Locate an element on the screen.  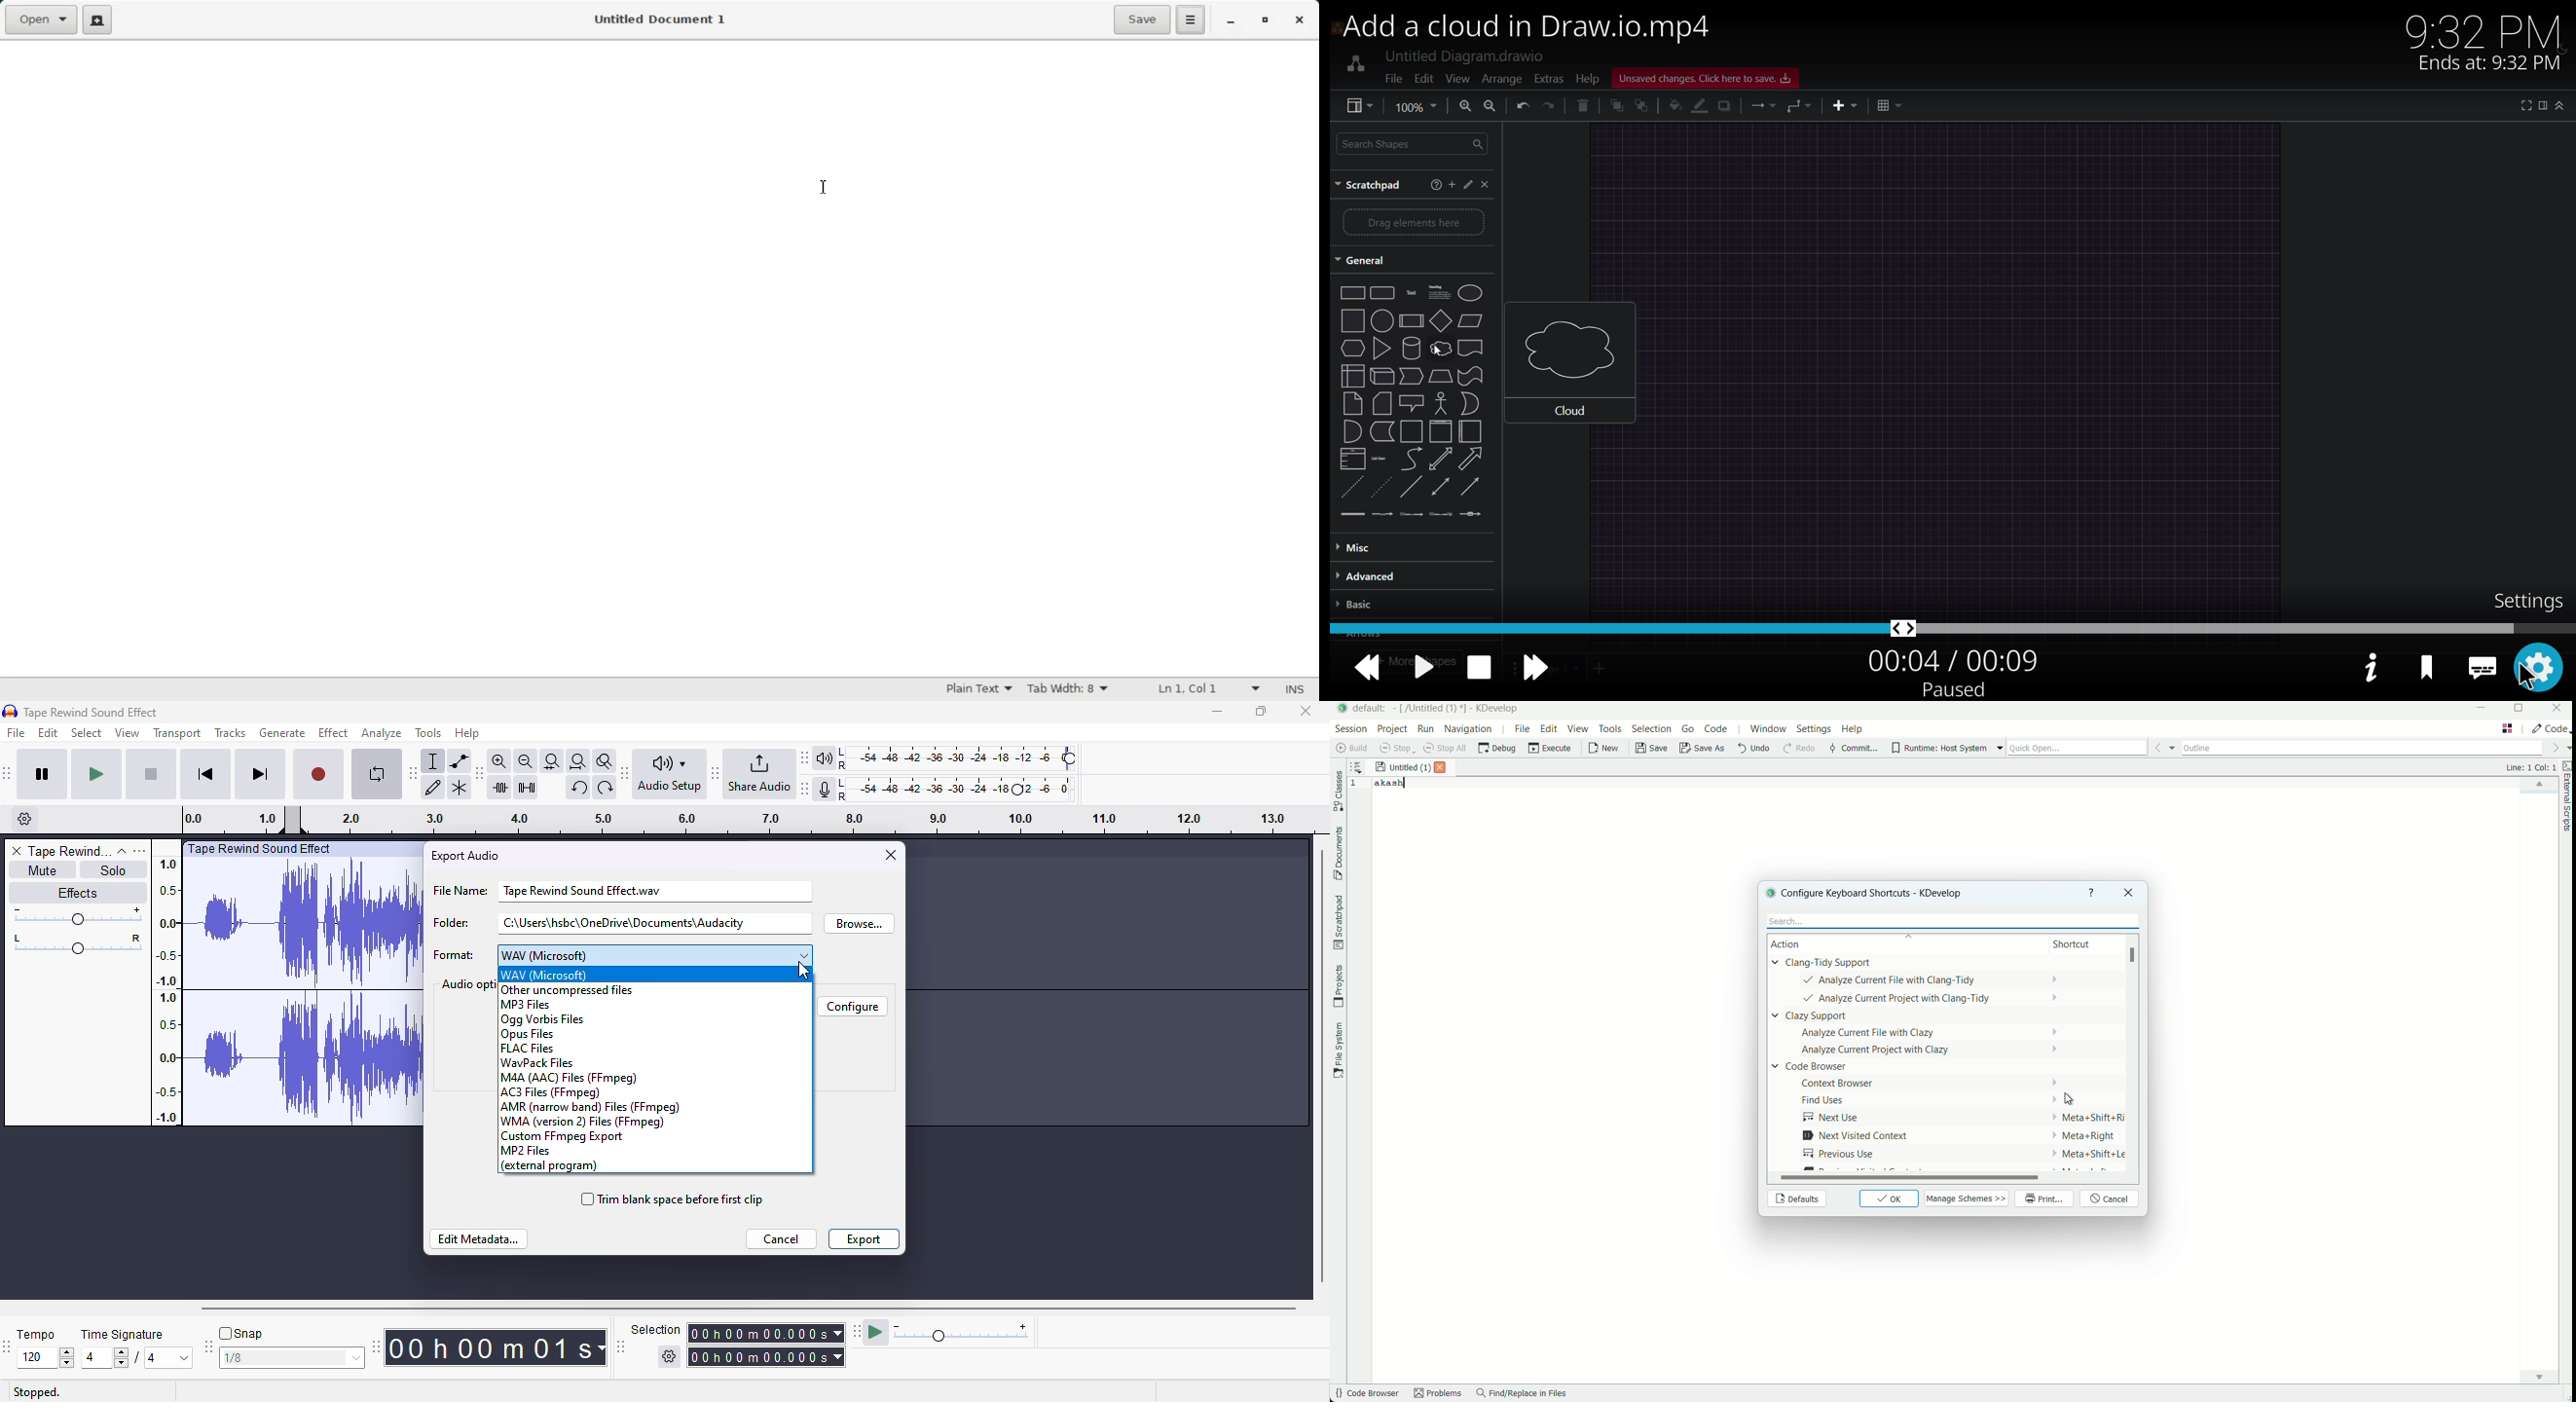
delete track is located at coordinates (15, 851).